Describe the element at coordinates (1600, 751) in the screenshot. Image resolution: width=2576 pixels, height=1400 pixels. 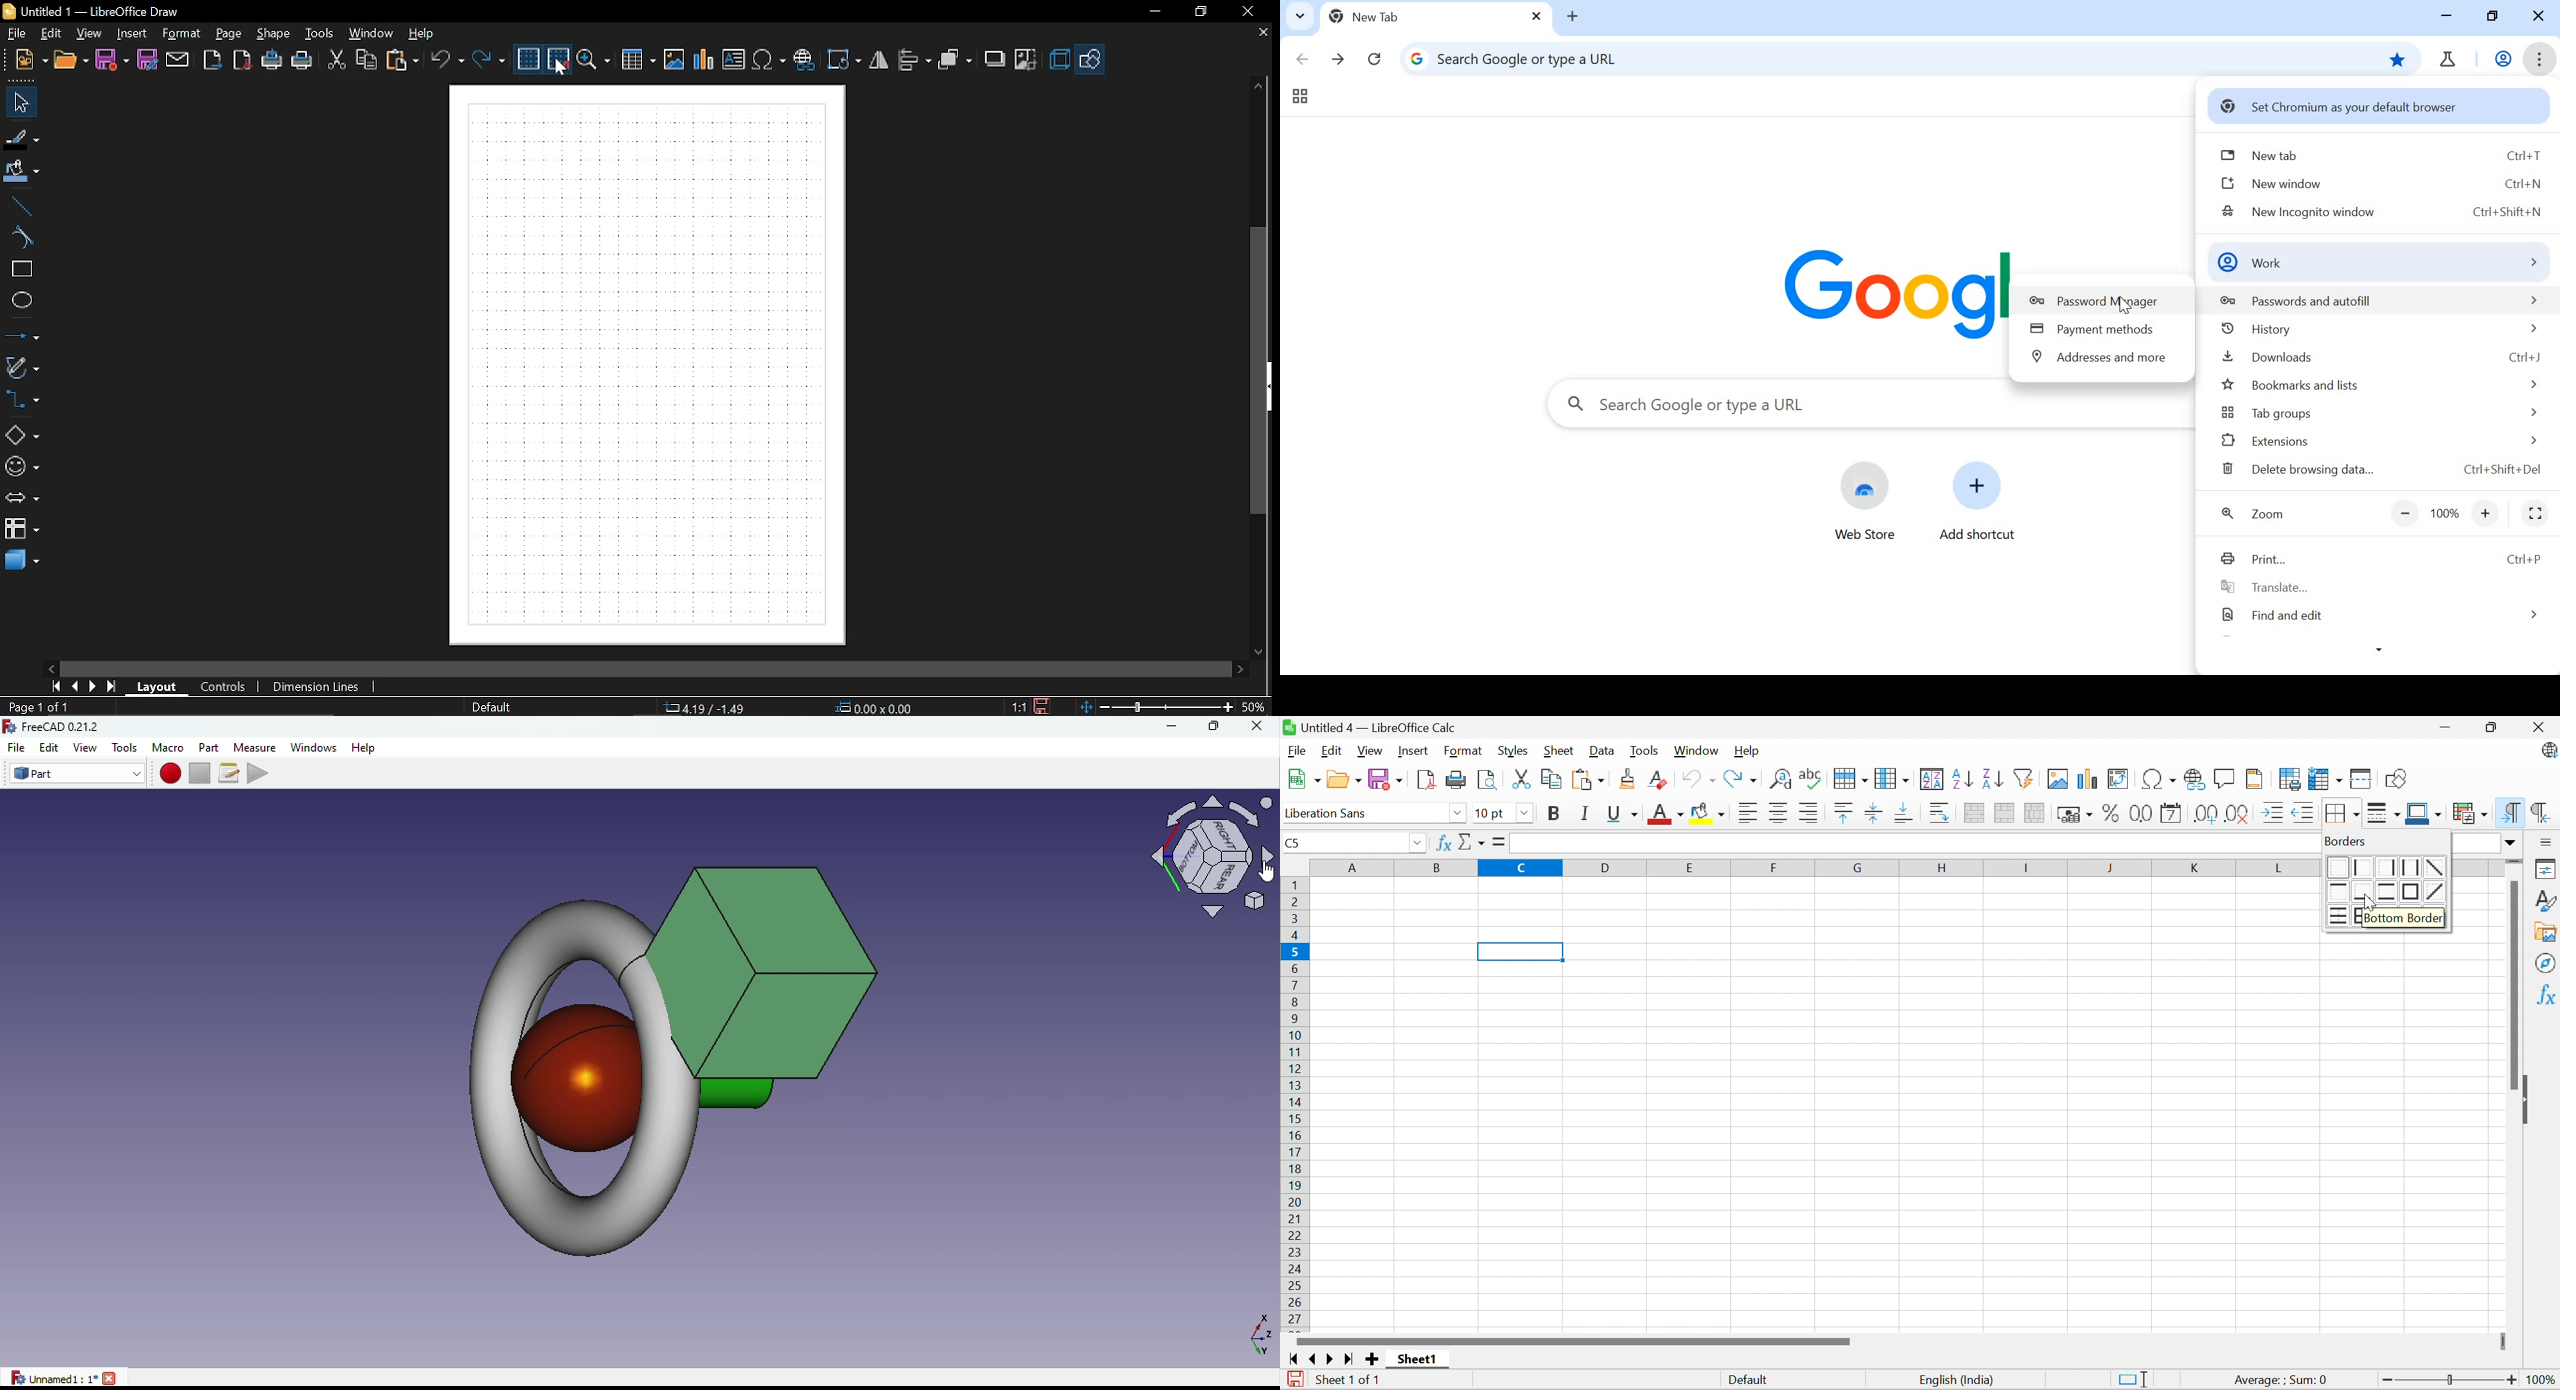
I see `Data` at that location.